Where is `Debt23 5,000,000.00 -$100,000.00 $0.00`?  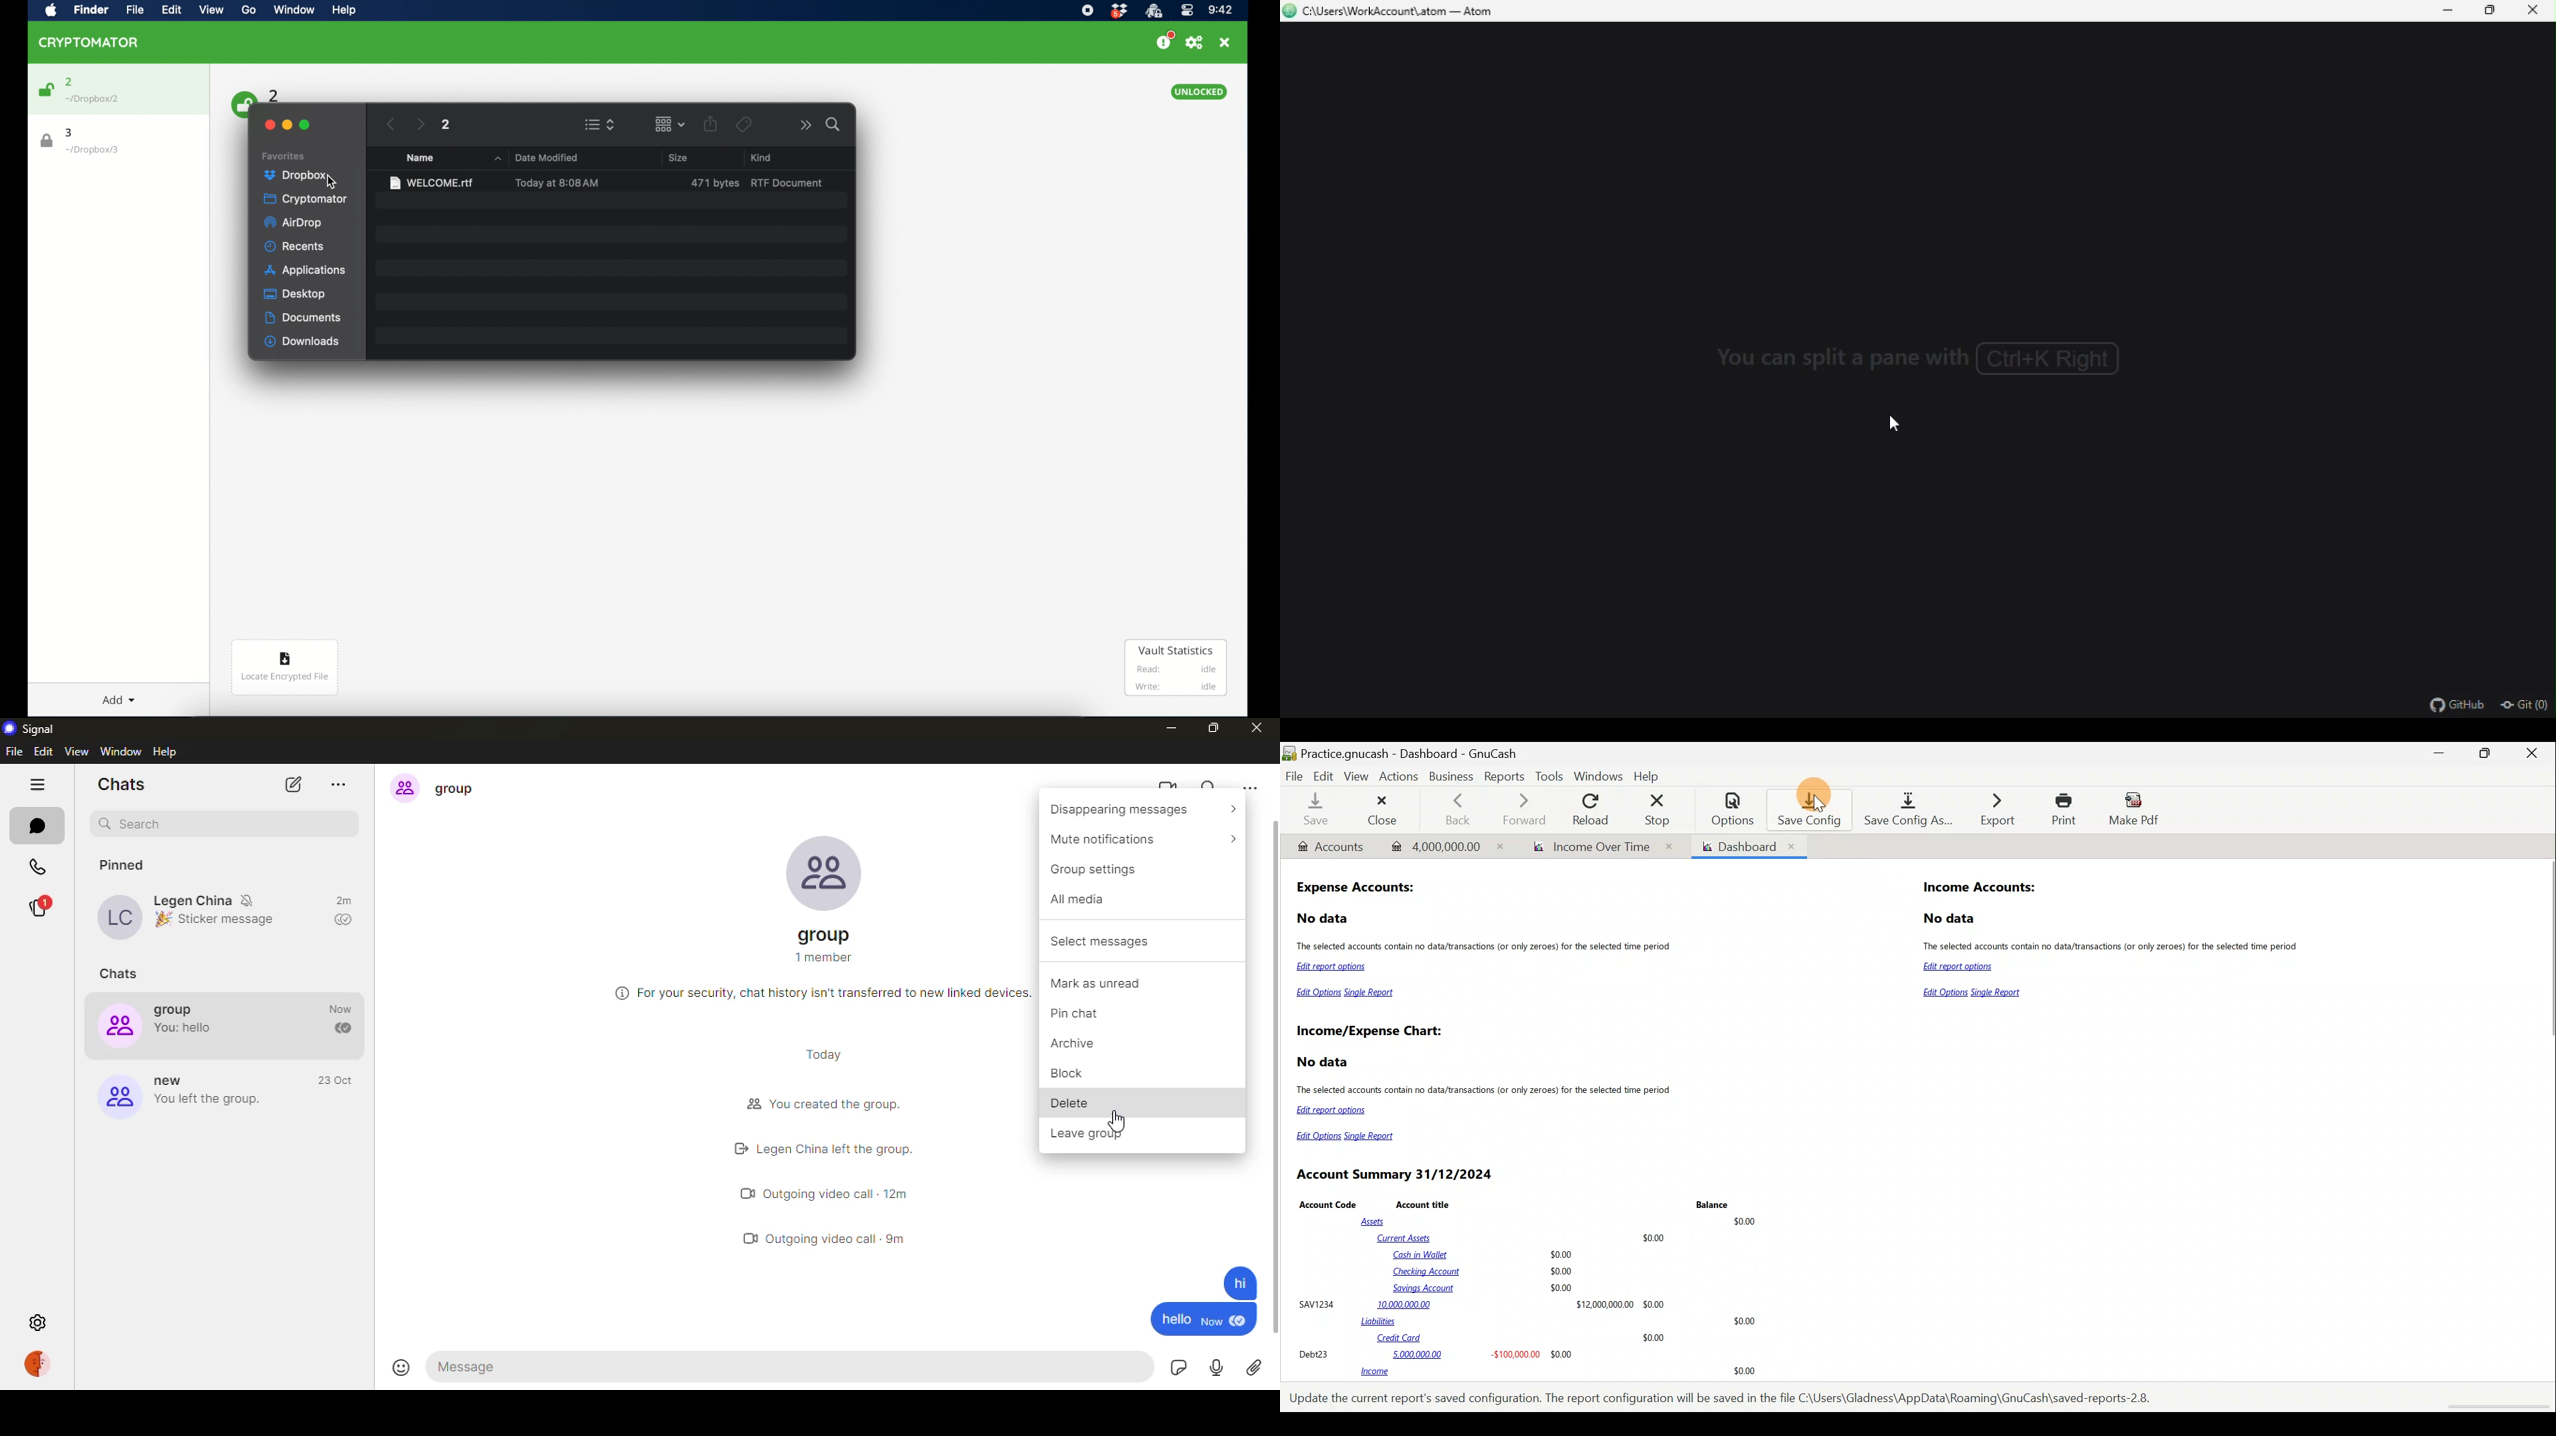 Debt23 5,000,000.00 -$100,000.00 $0.00 is located at coordinates (1437, 1354).